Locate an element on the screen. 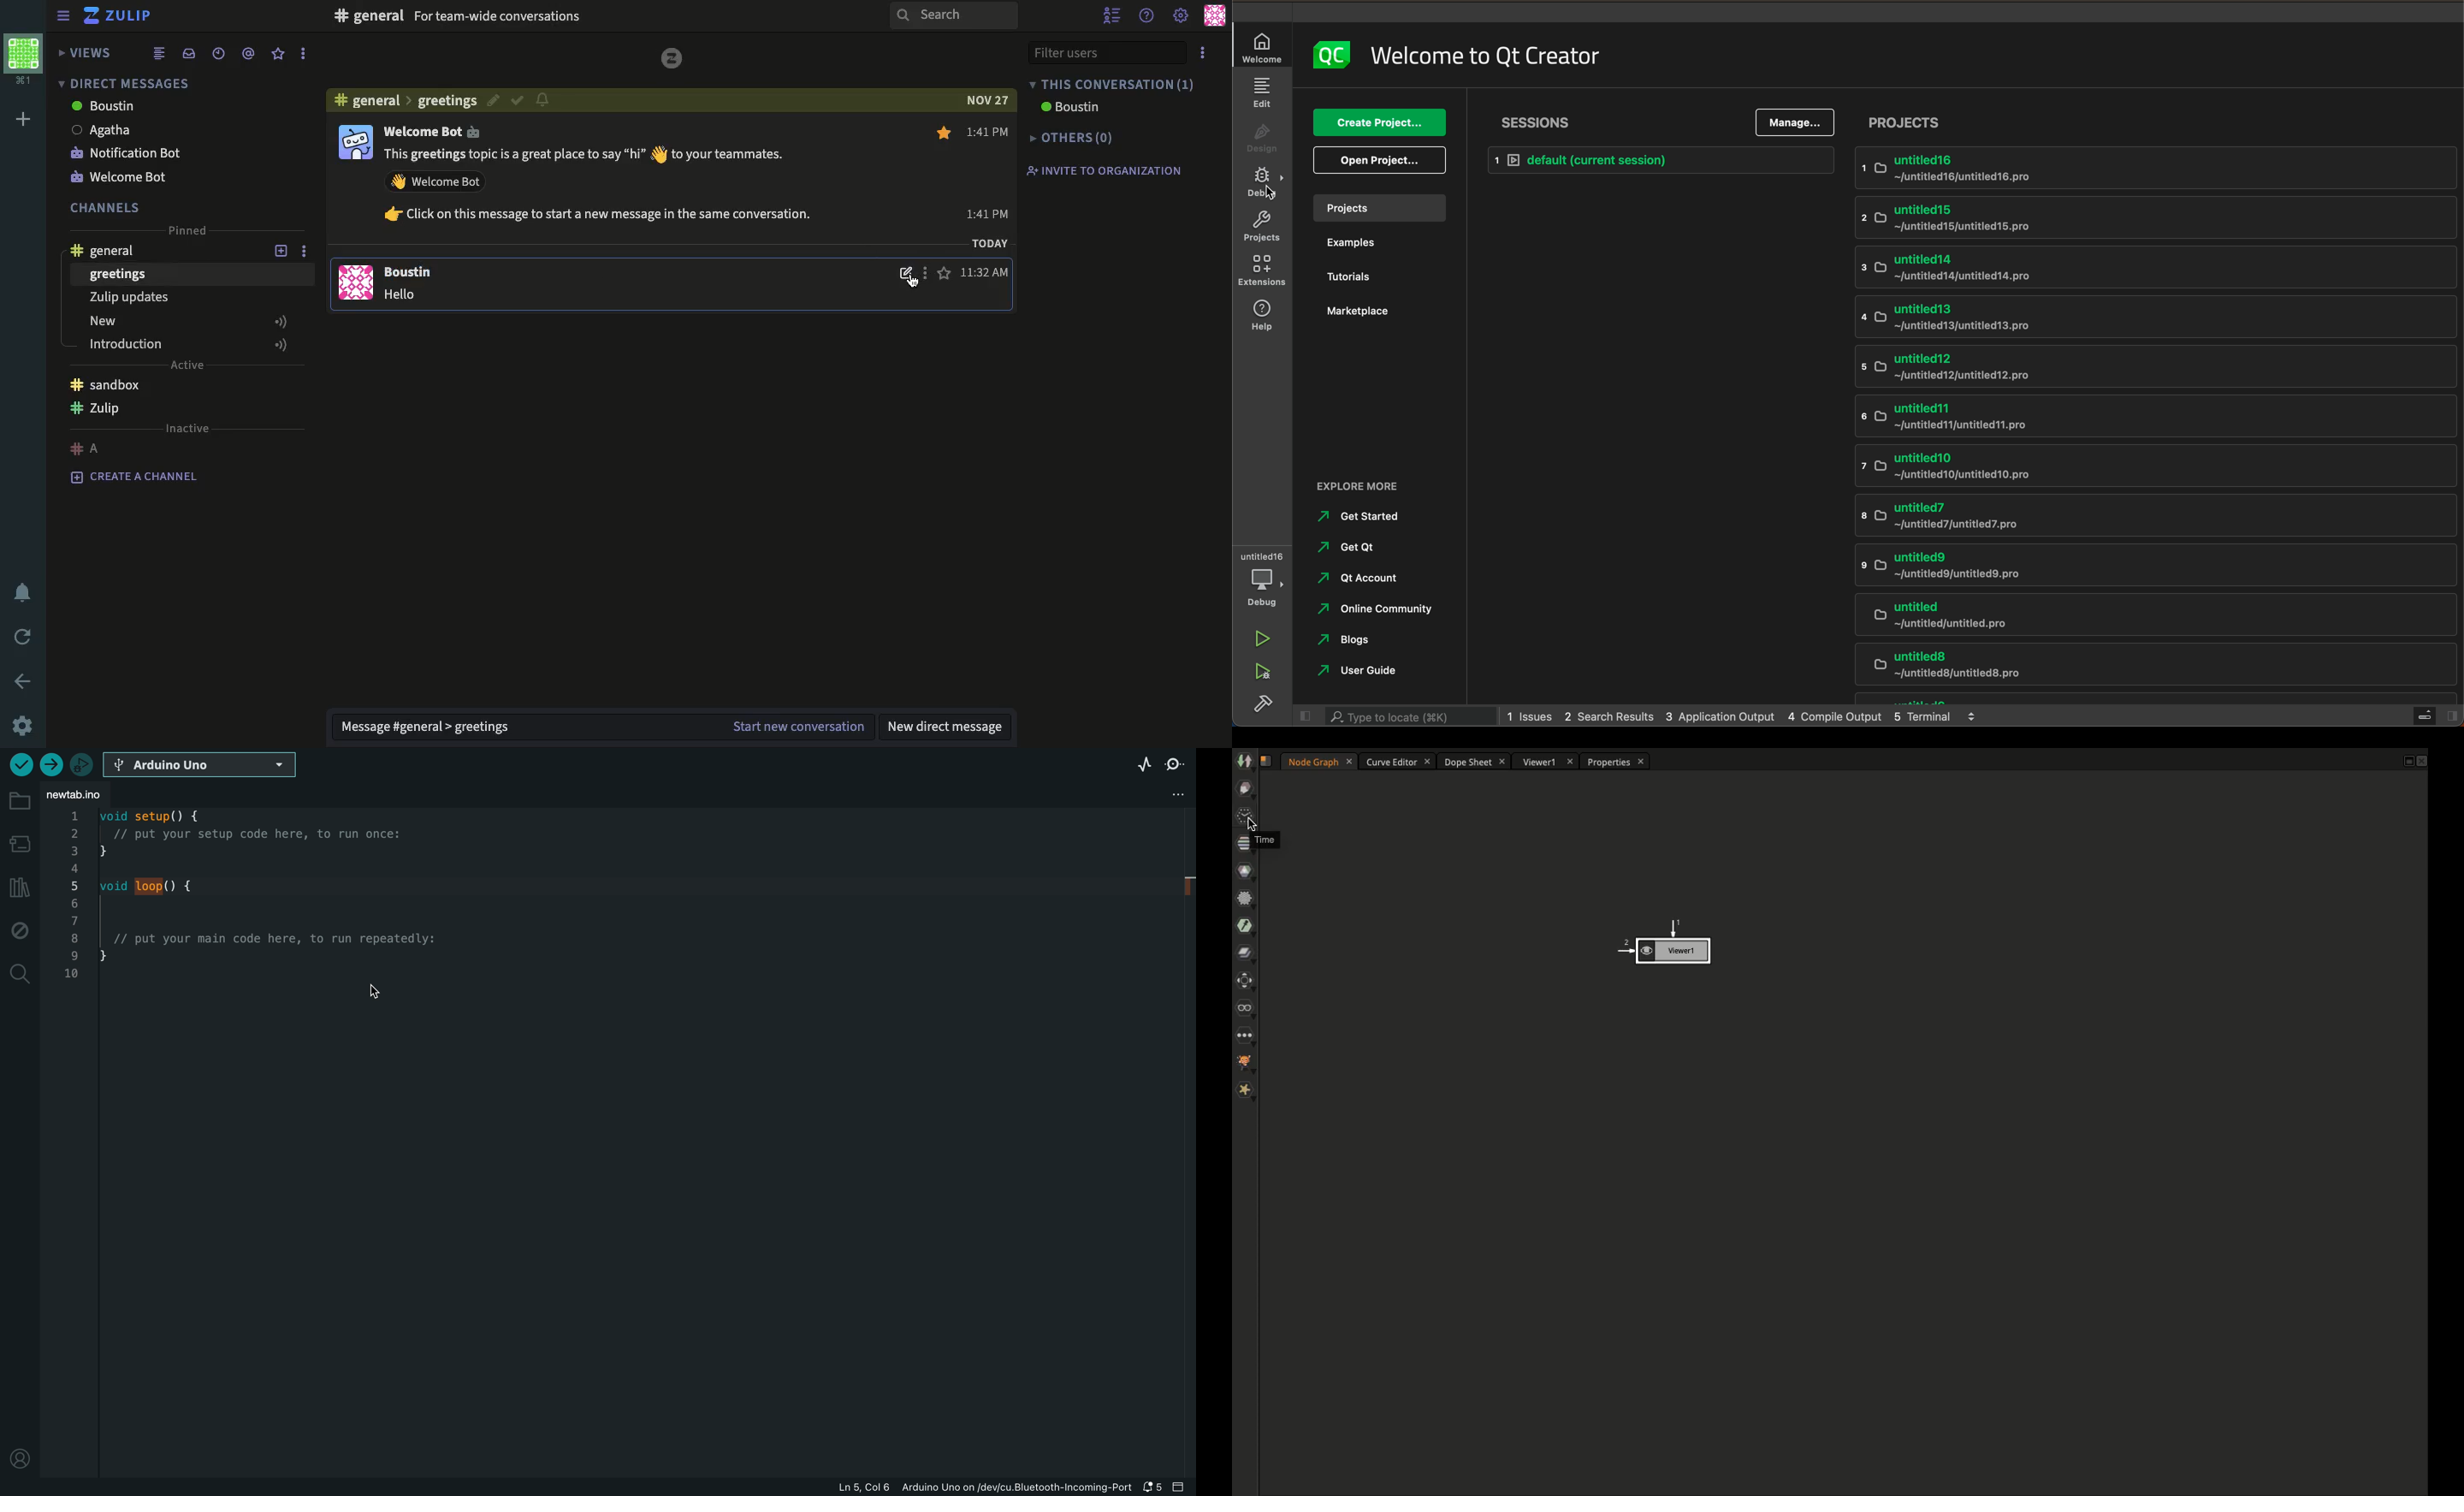  blogs is located at coordinates (1368, 643).